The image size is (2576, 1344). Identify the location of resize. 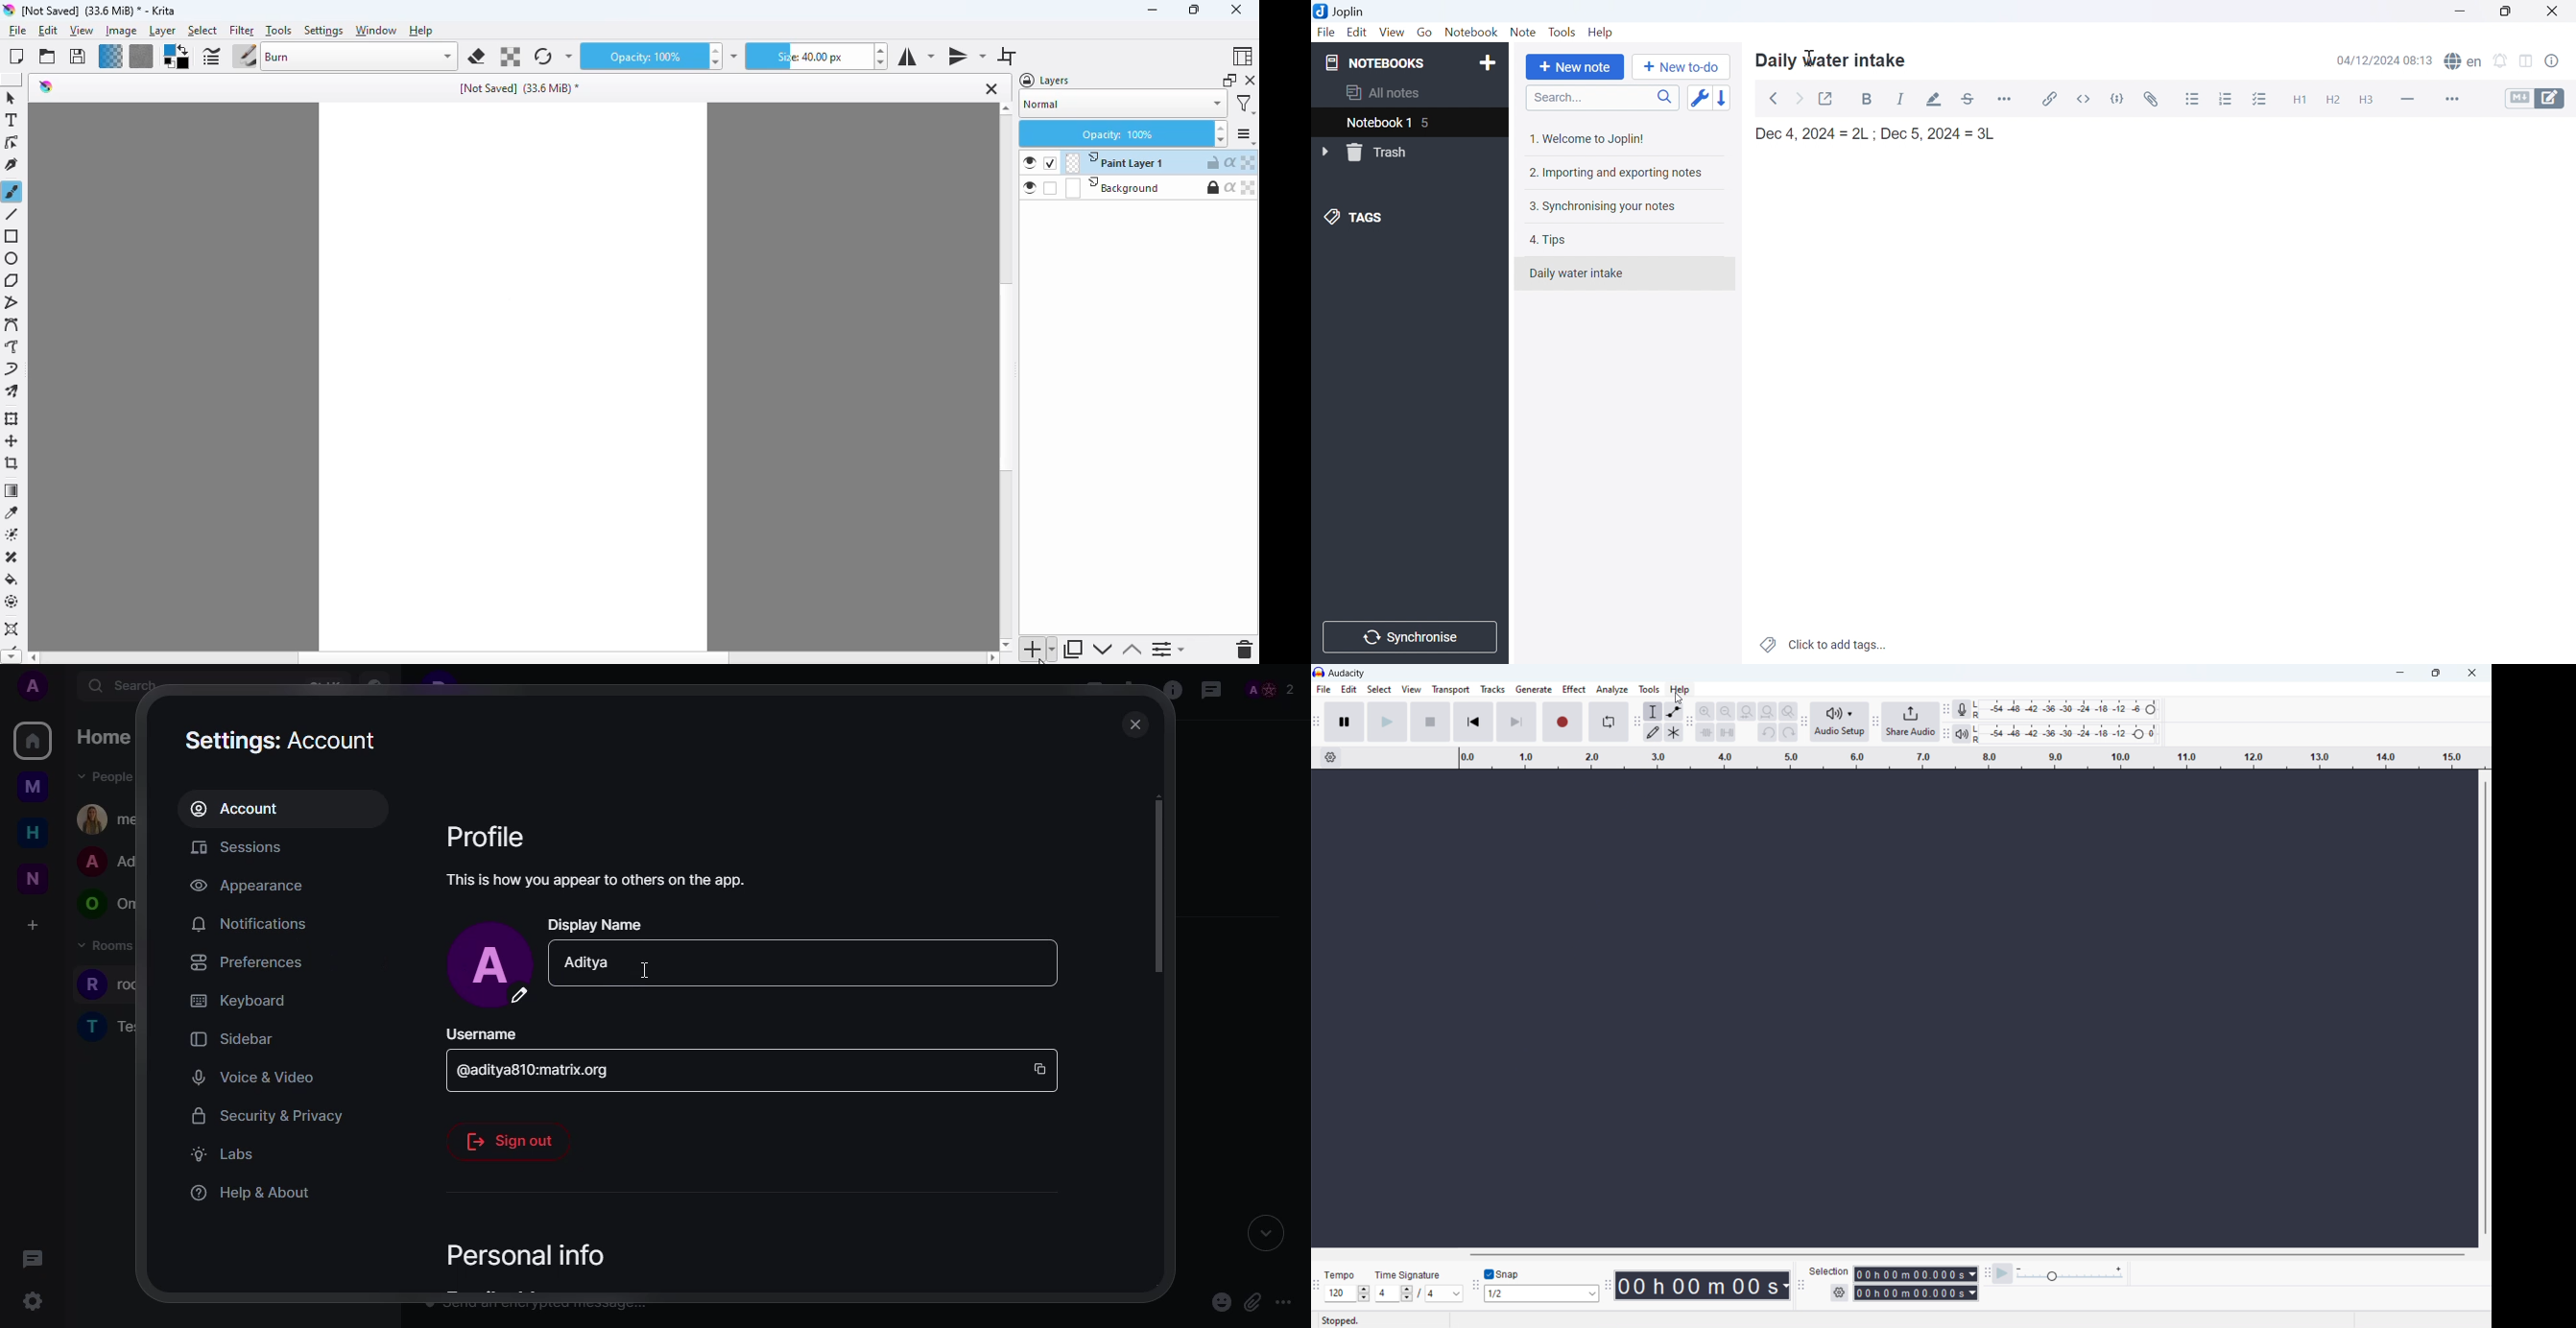
(1193, 9).